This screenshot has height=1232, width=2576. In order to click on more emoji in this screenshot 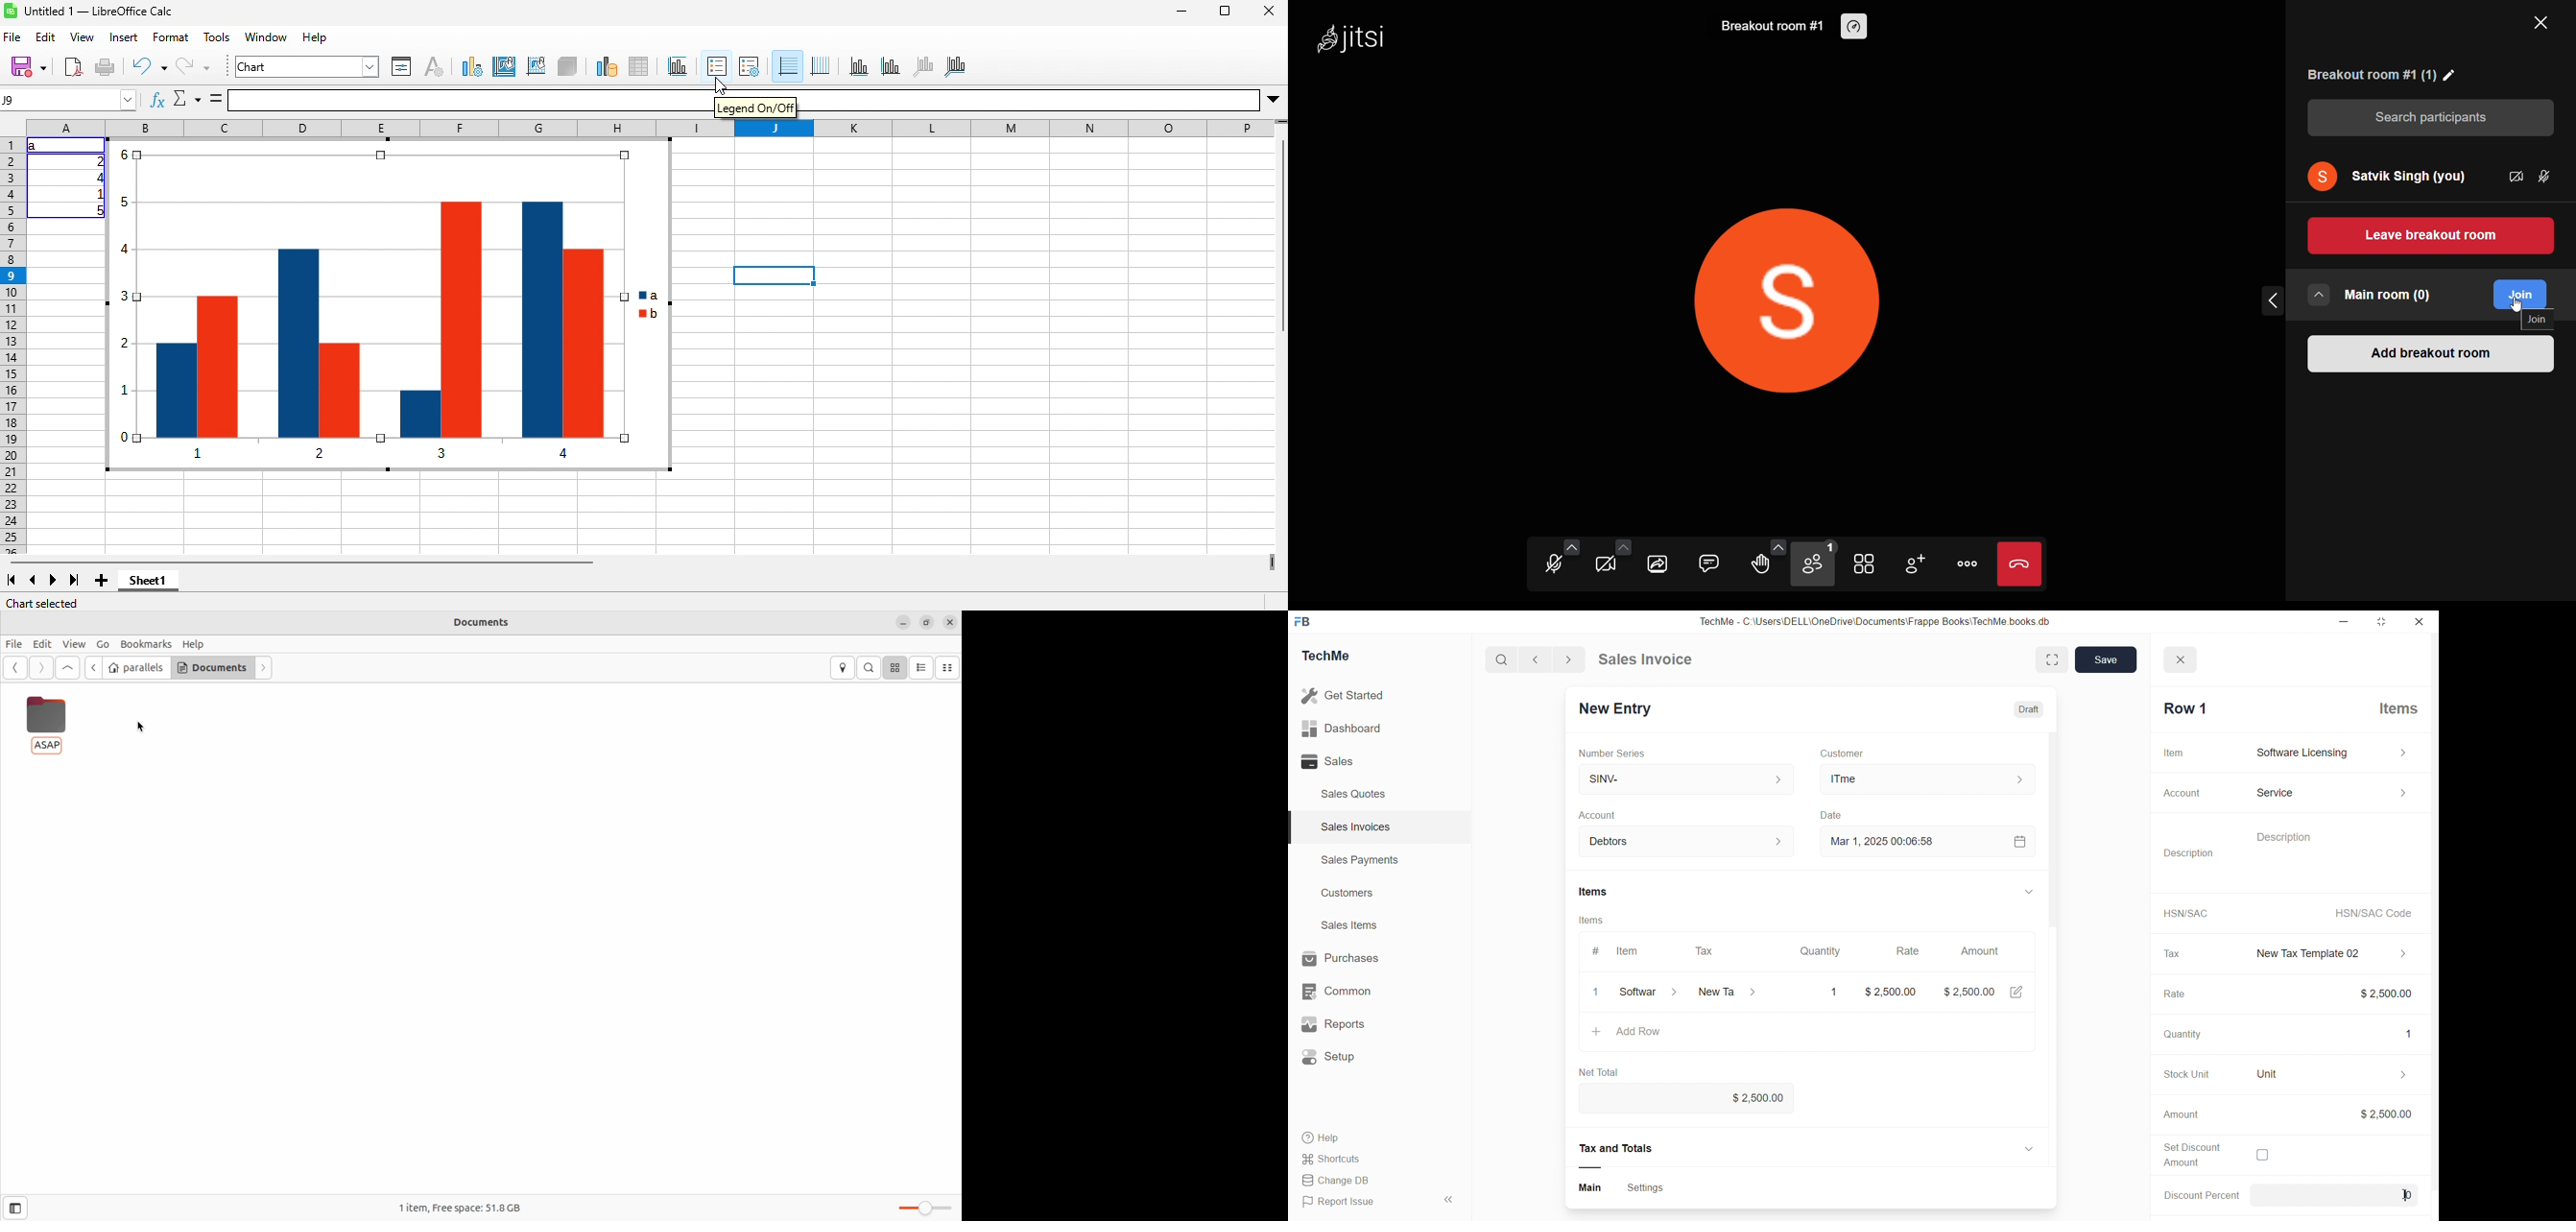, I will do `click(1778, 545)`.